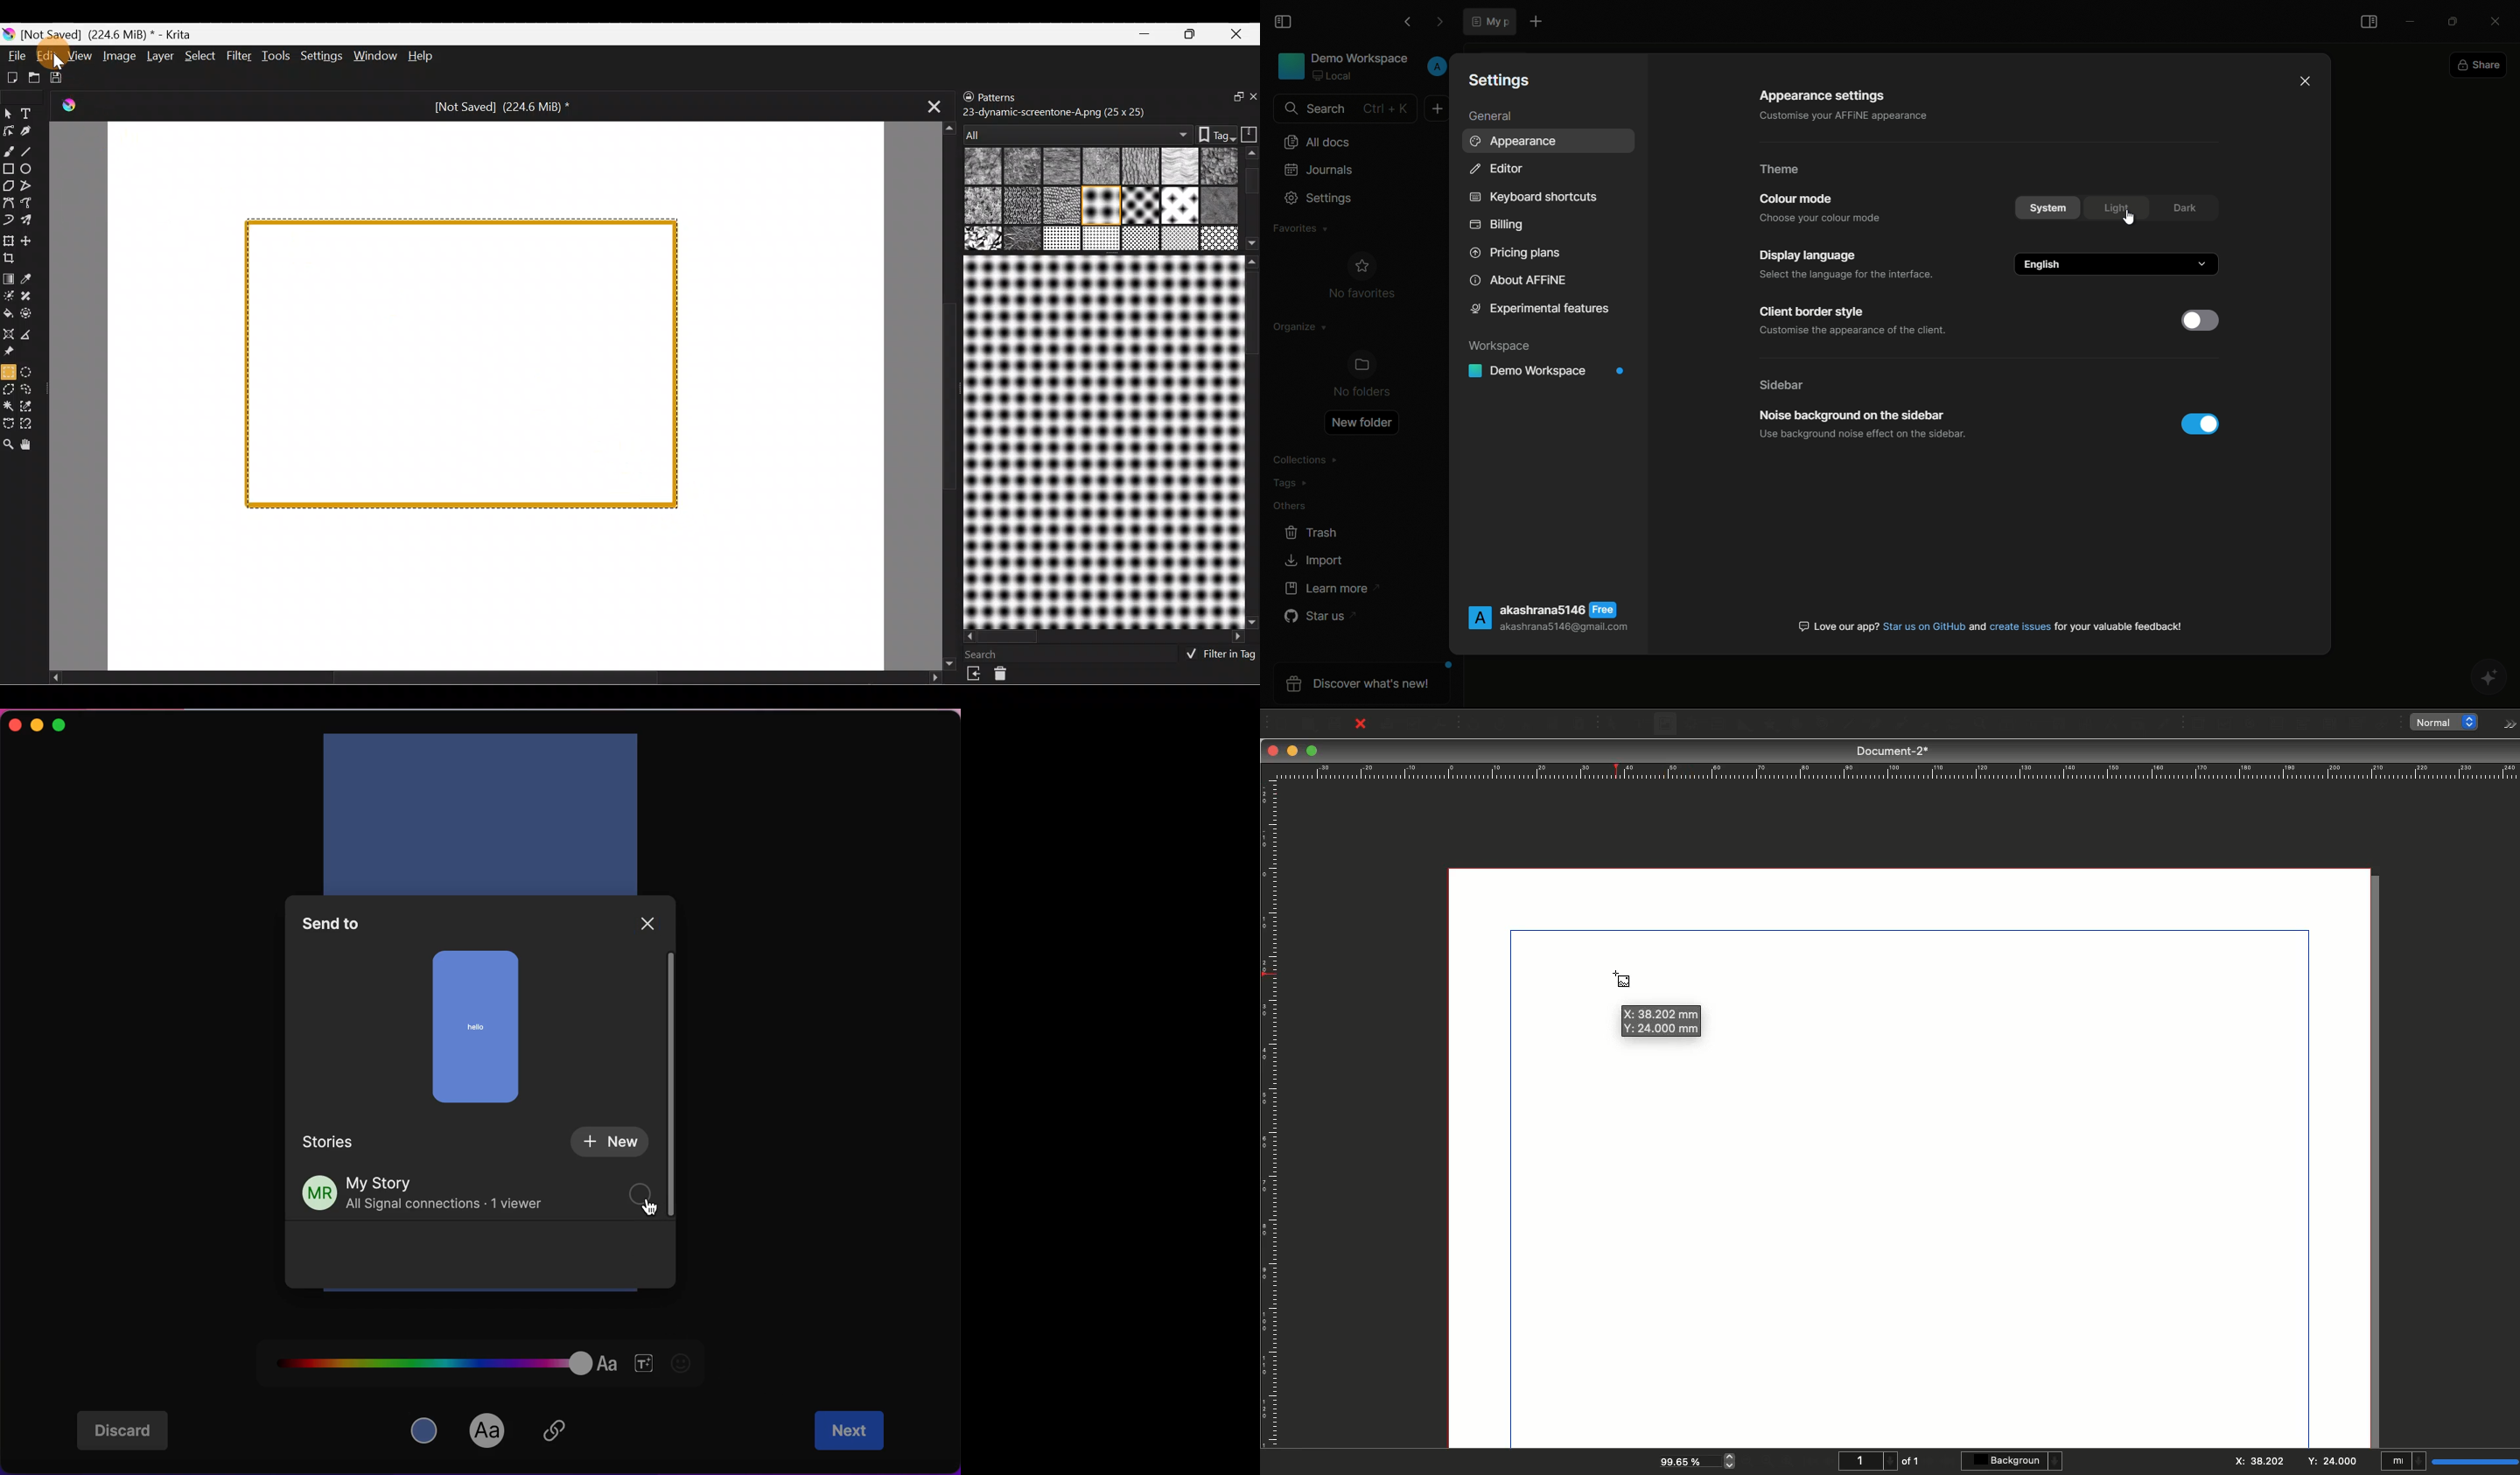  I want to click on Magnetic curve selection tool, so click(35, 424).